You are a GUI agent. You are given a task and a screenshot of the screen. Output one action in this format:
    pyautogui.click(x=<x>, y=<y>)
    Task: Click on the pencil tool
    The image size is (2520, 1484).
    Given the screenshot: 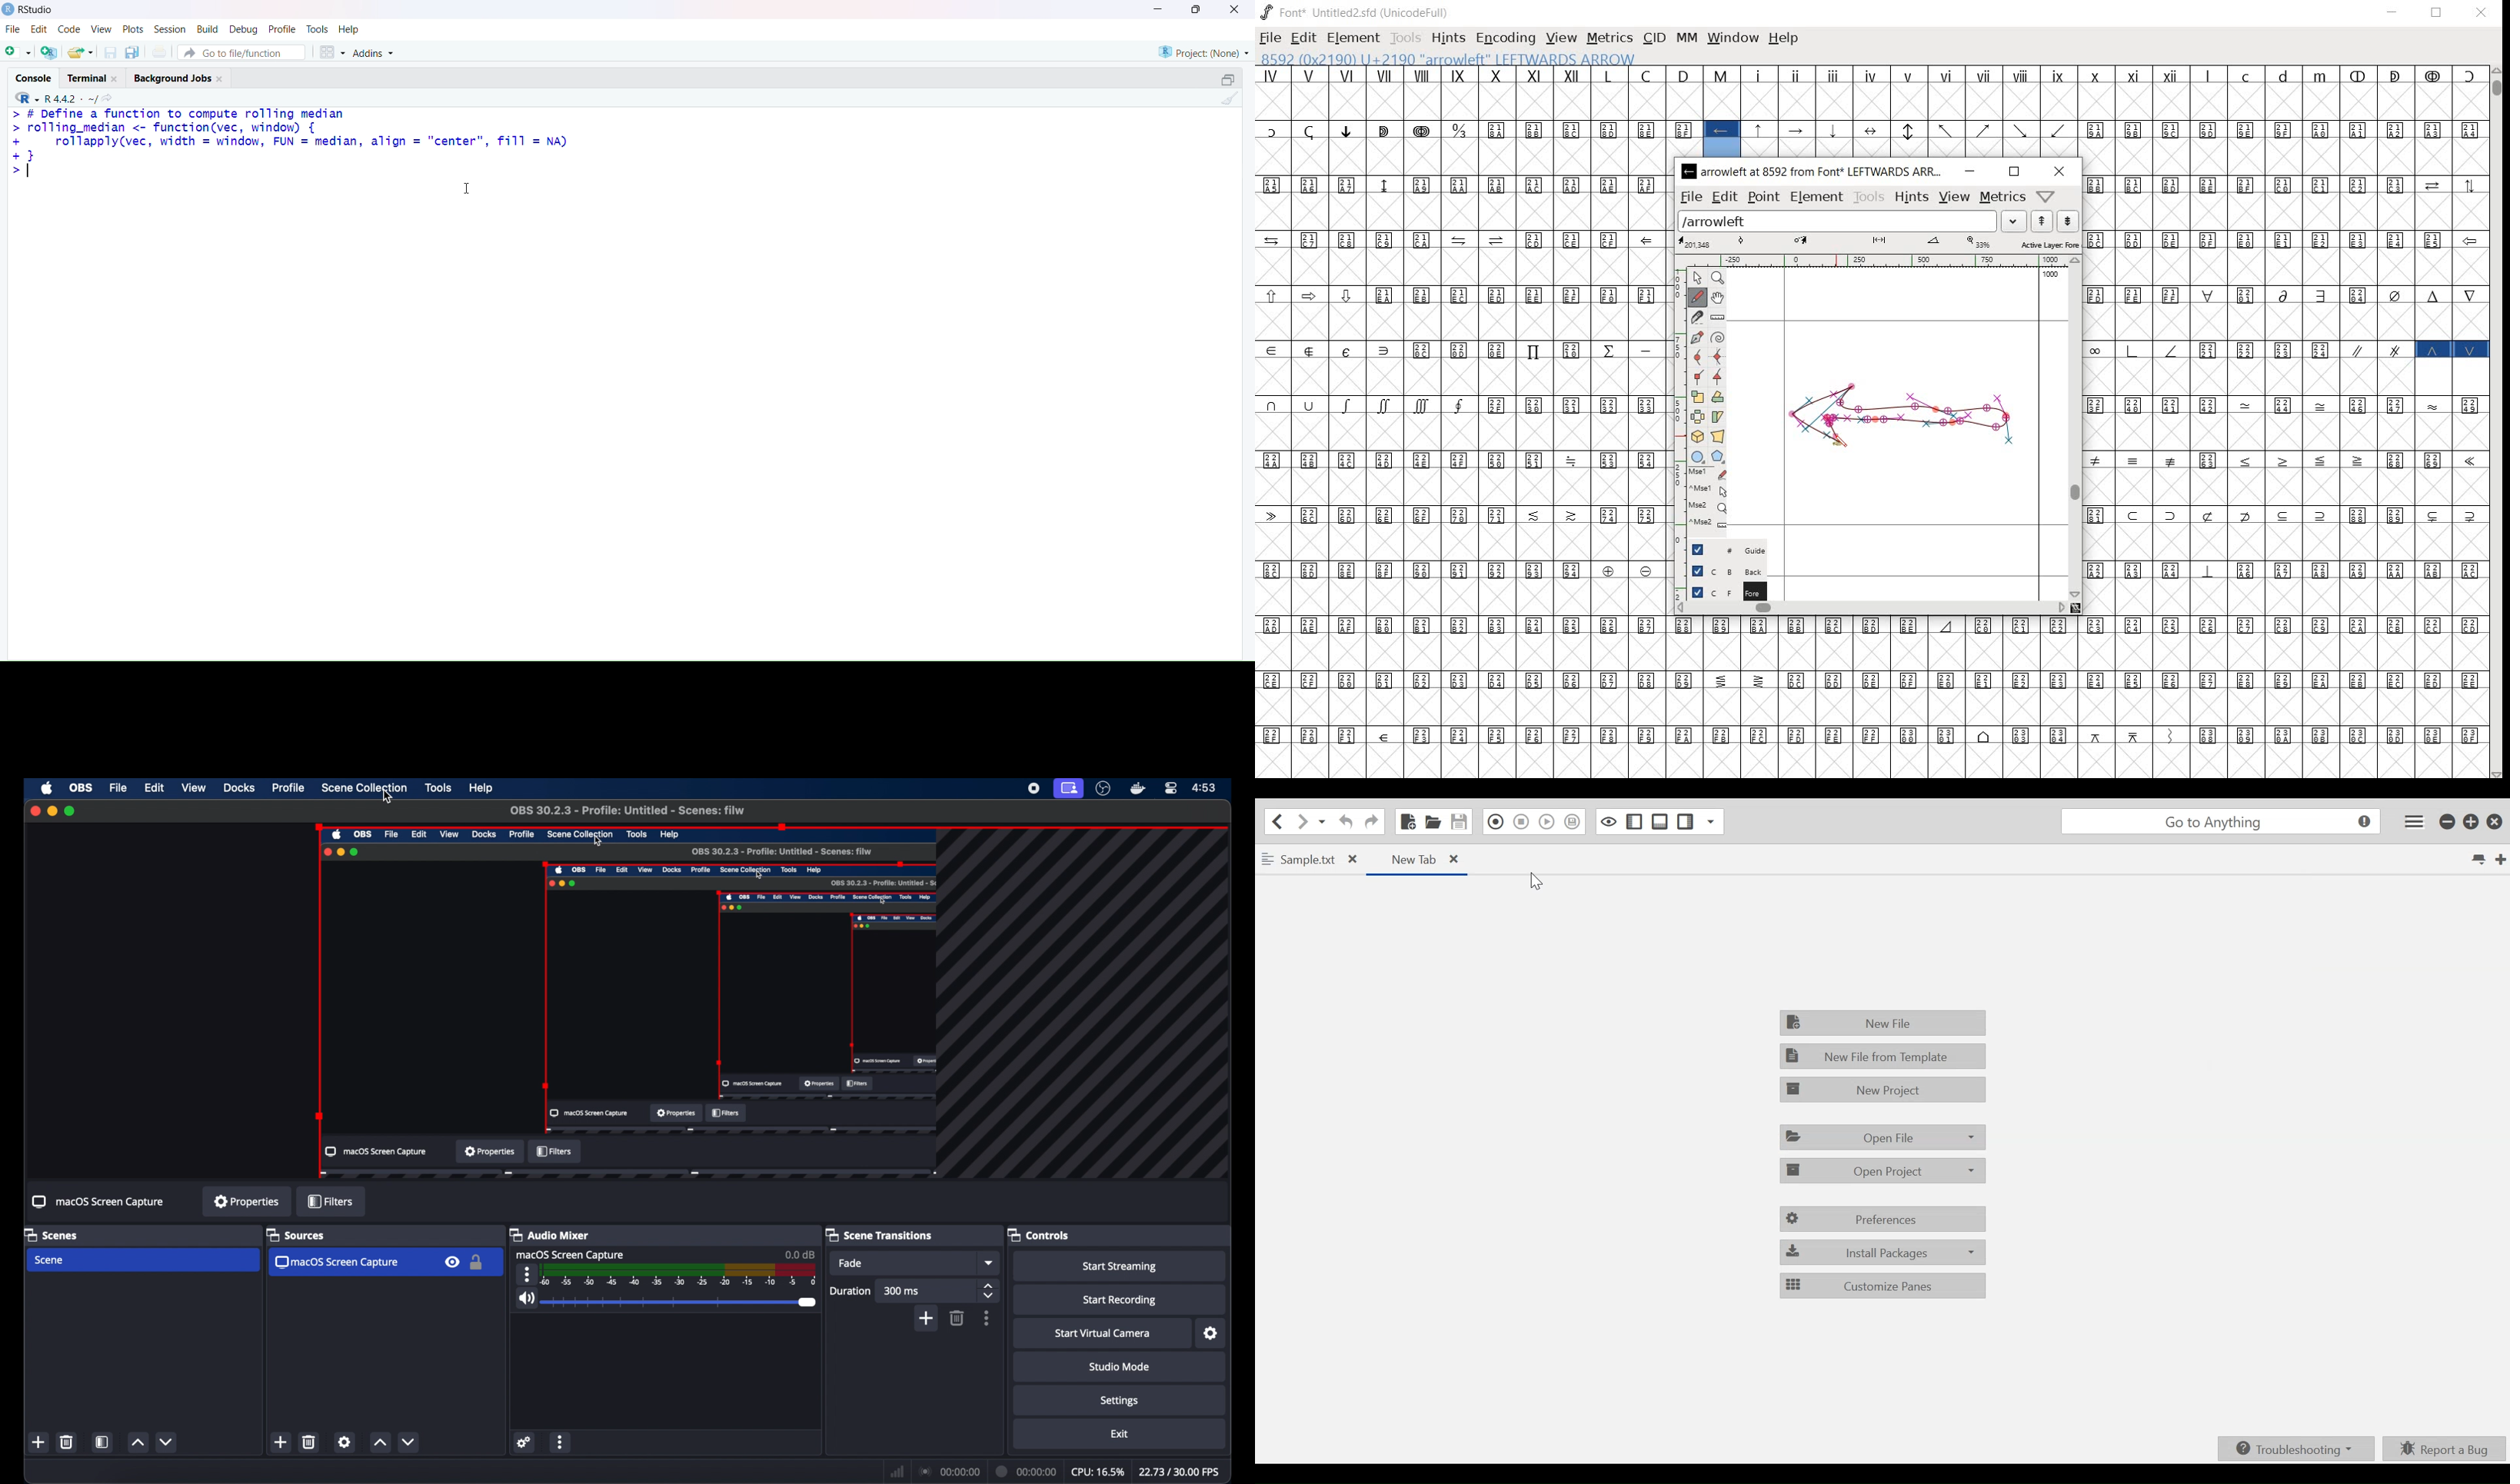 What is the action you would take?
    pyautogui.click(x=1847, y=447)
    